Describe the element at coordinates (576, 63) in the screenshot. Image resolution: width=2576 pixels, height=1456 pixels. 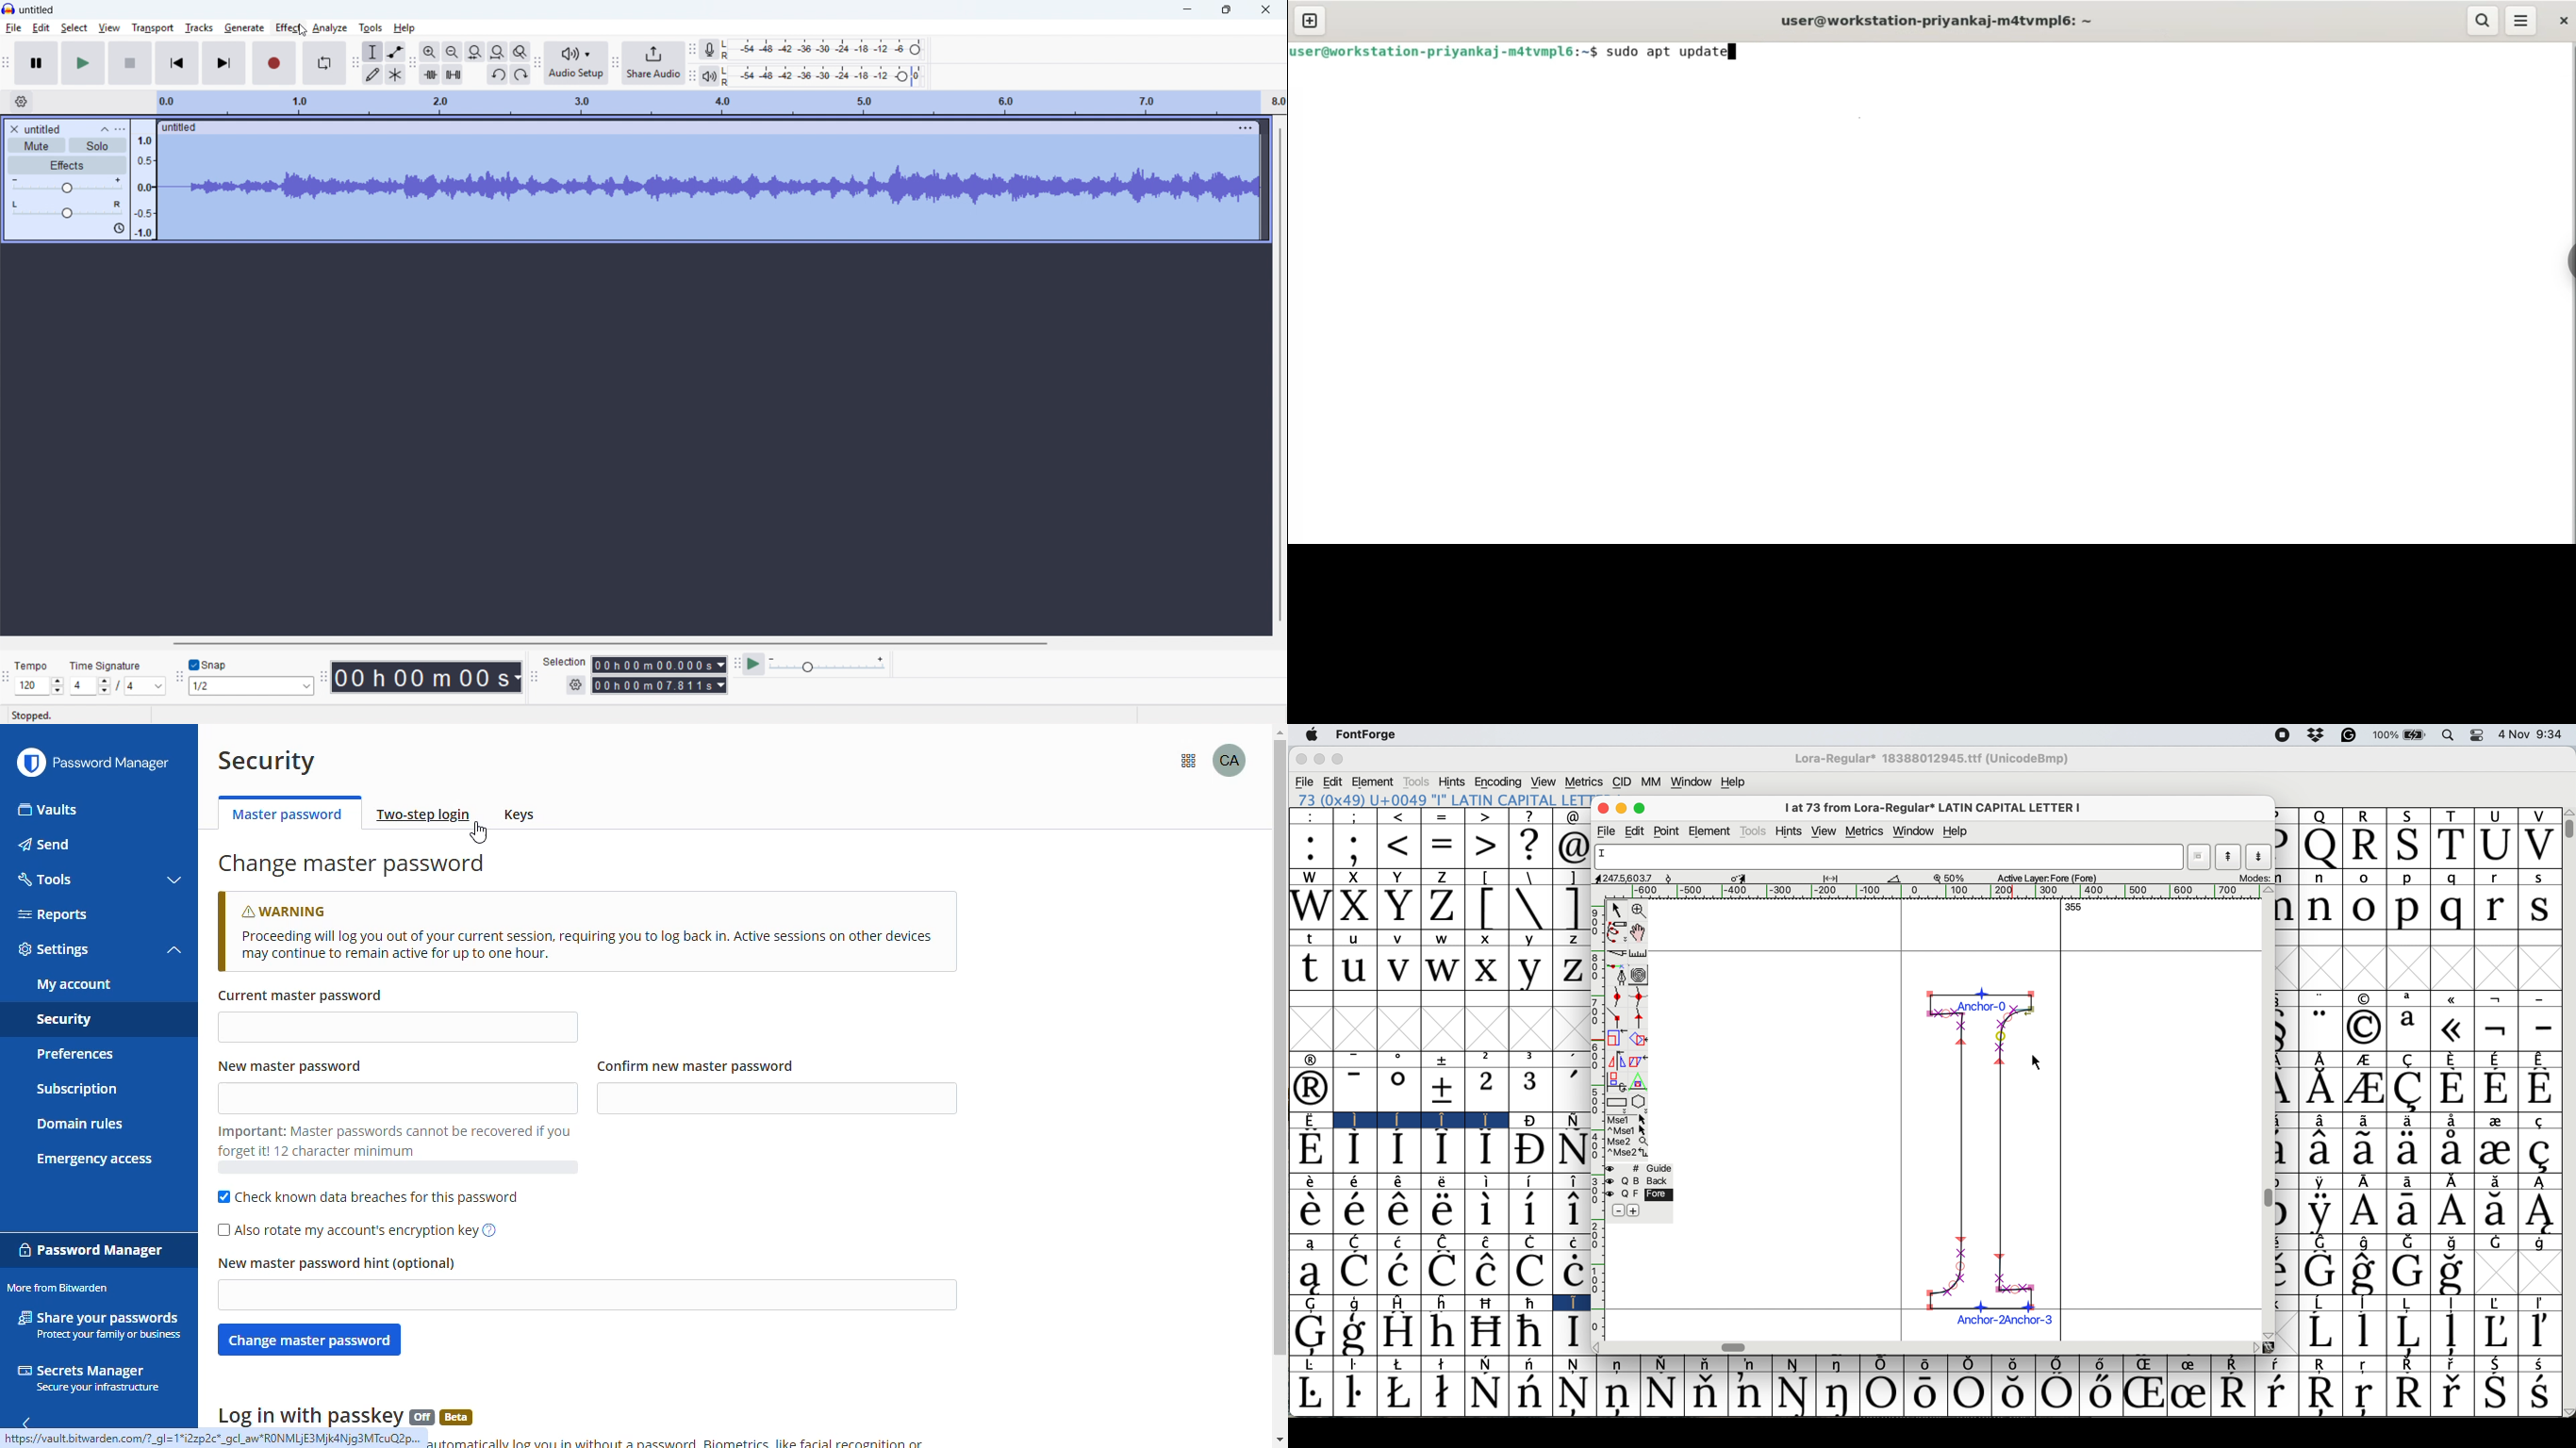
I see `Audio setup ` at that location.